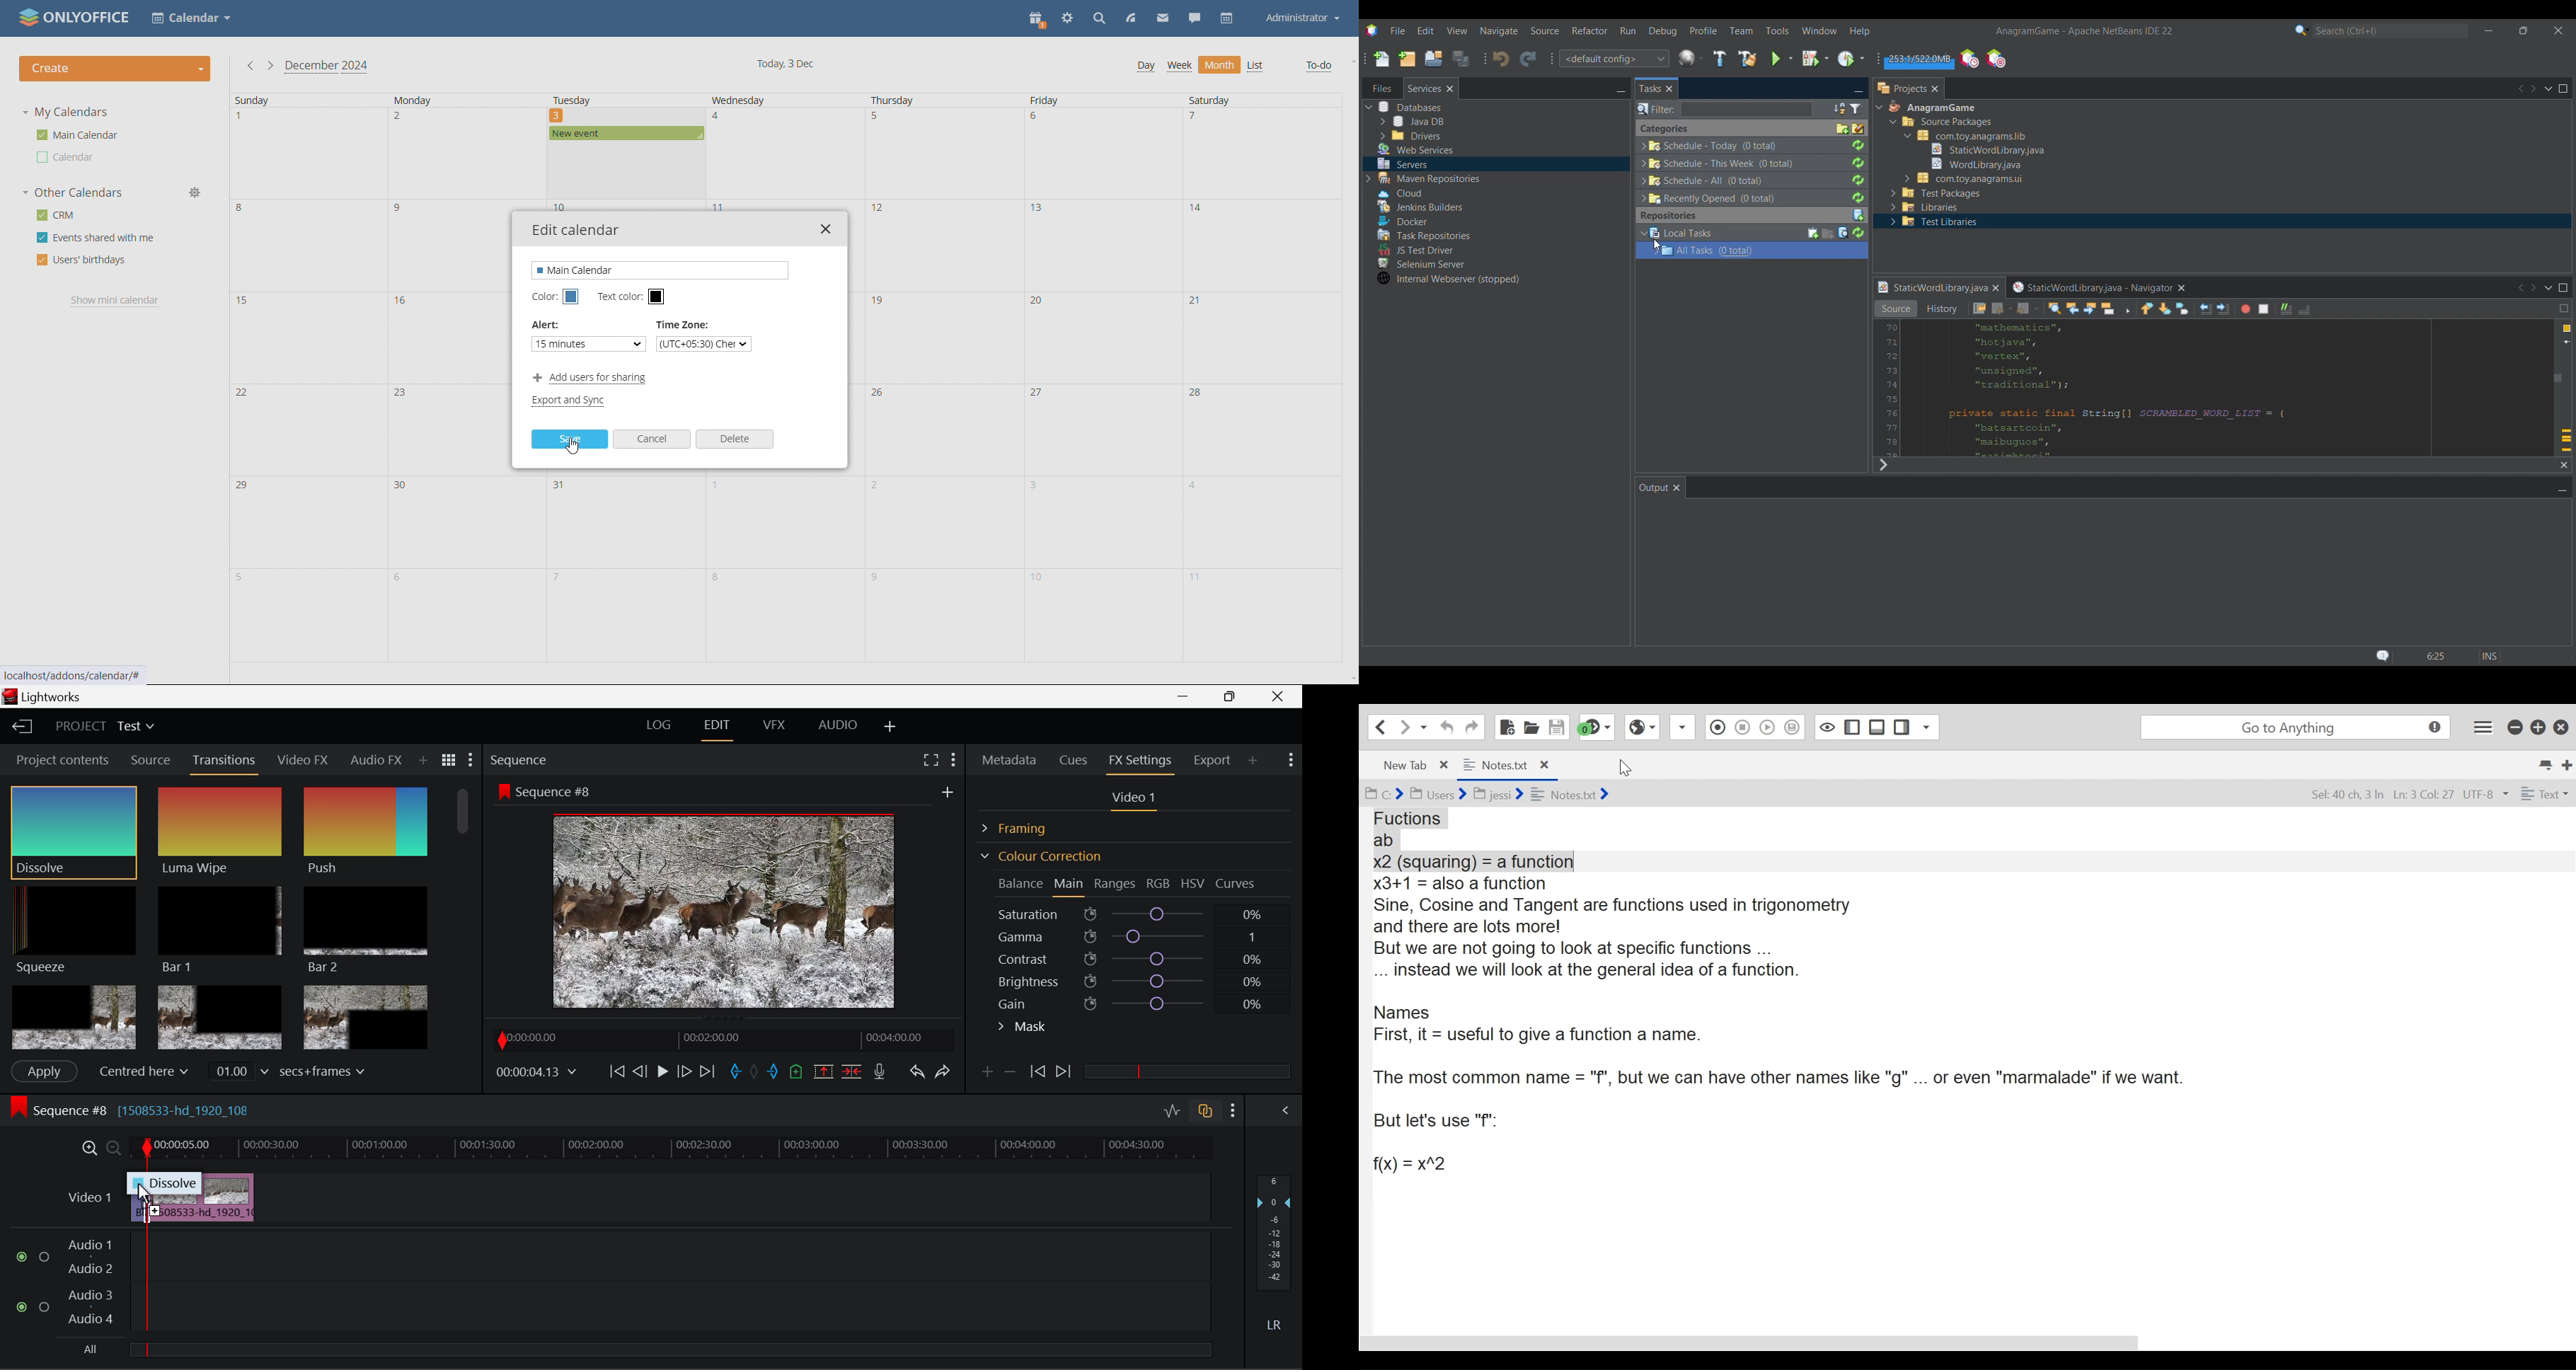 The width and height of the screenshot is (2576, 1372). Describe the element at coordinates (661, 1072) in the screenshot. I see `Play` at that location.